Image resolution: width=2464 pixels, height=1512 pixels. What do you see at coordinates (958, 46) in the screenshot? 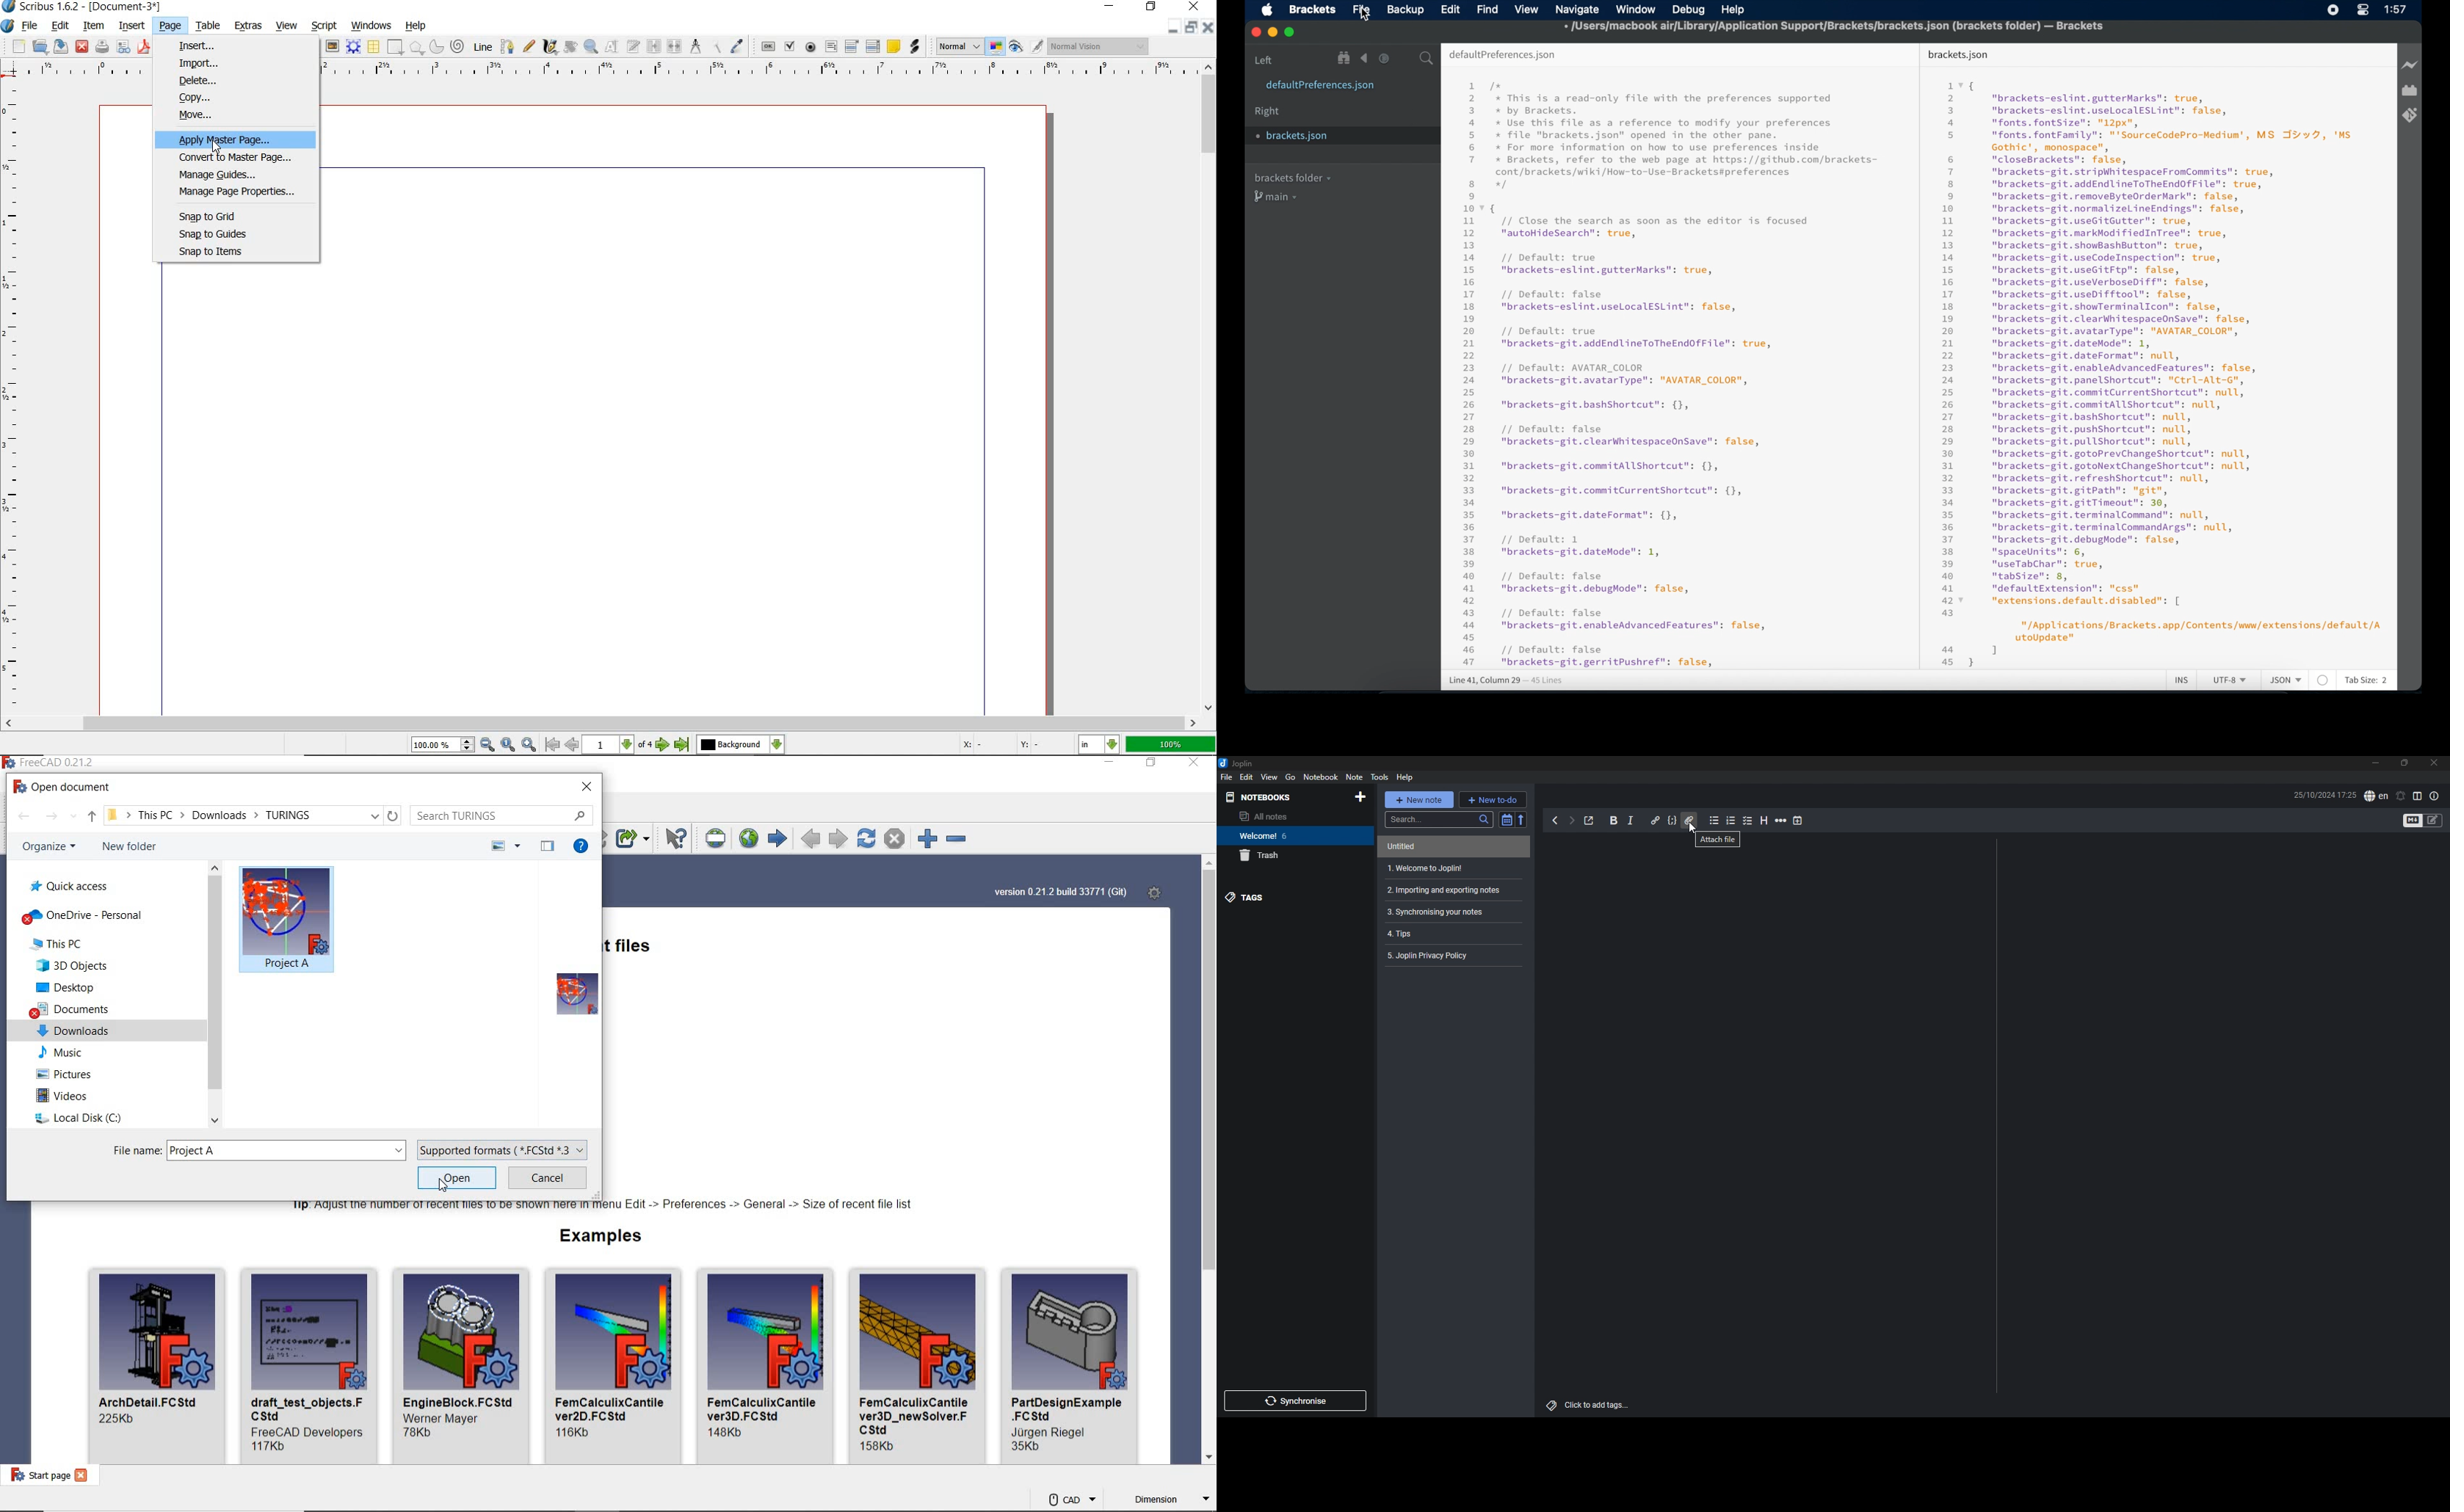
I see `select image preview mode: Normal` at bounding box center [958, 46].